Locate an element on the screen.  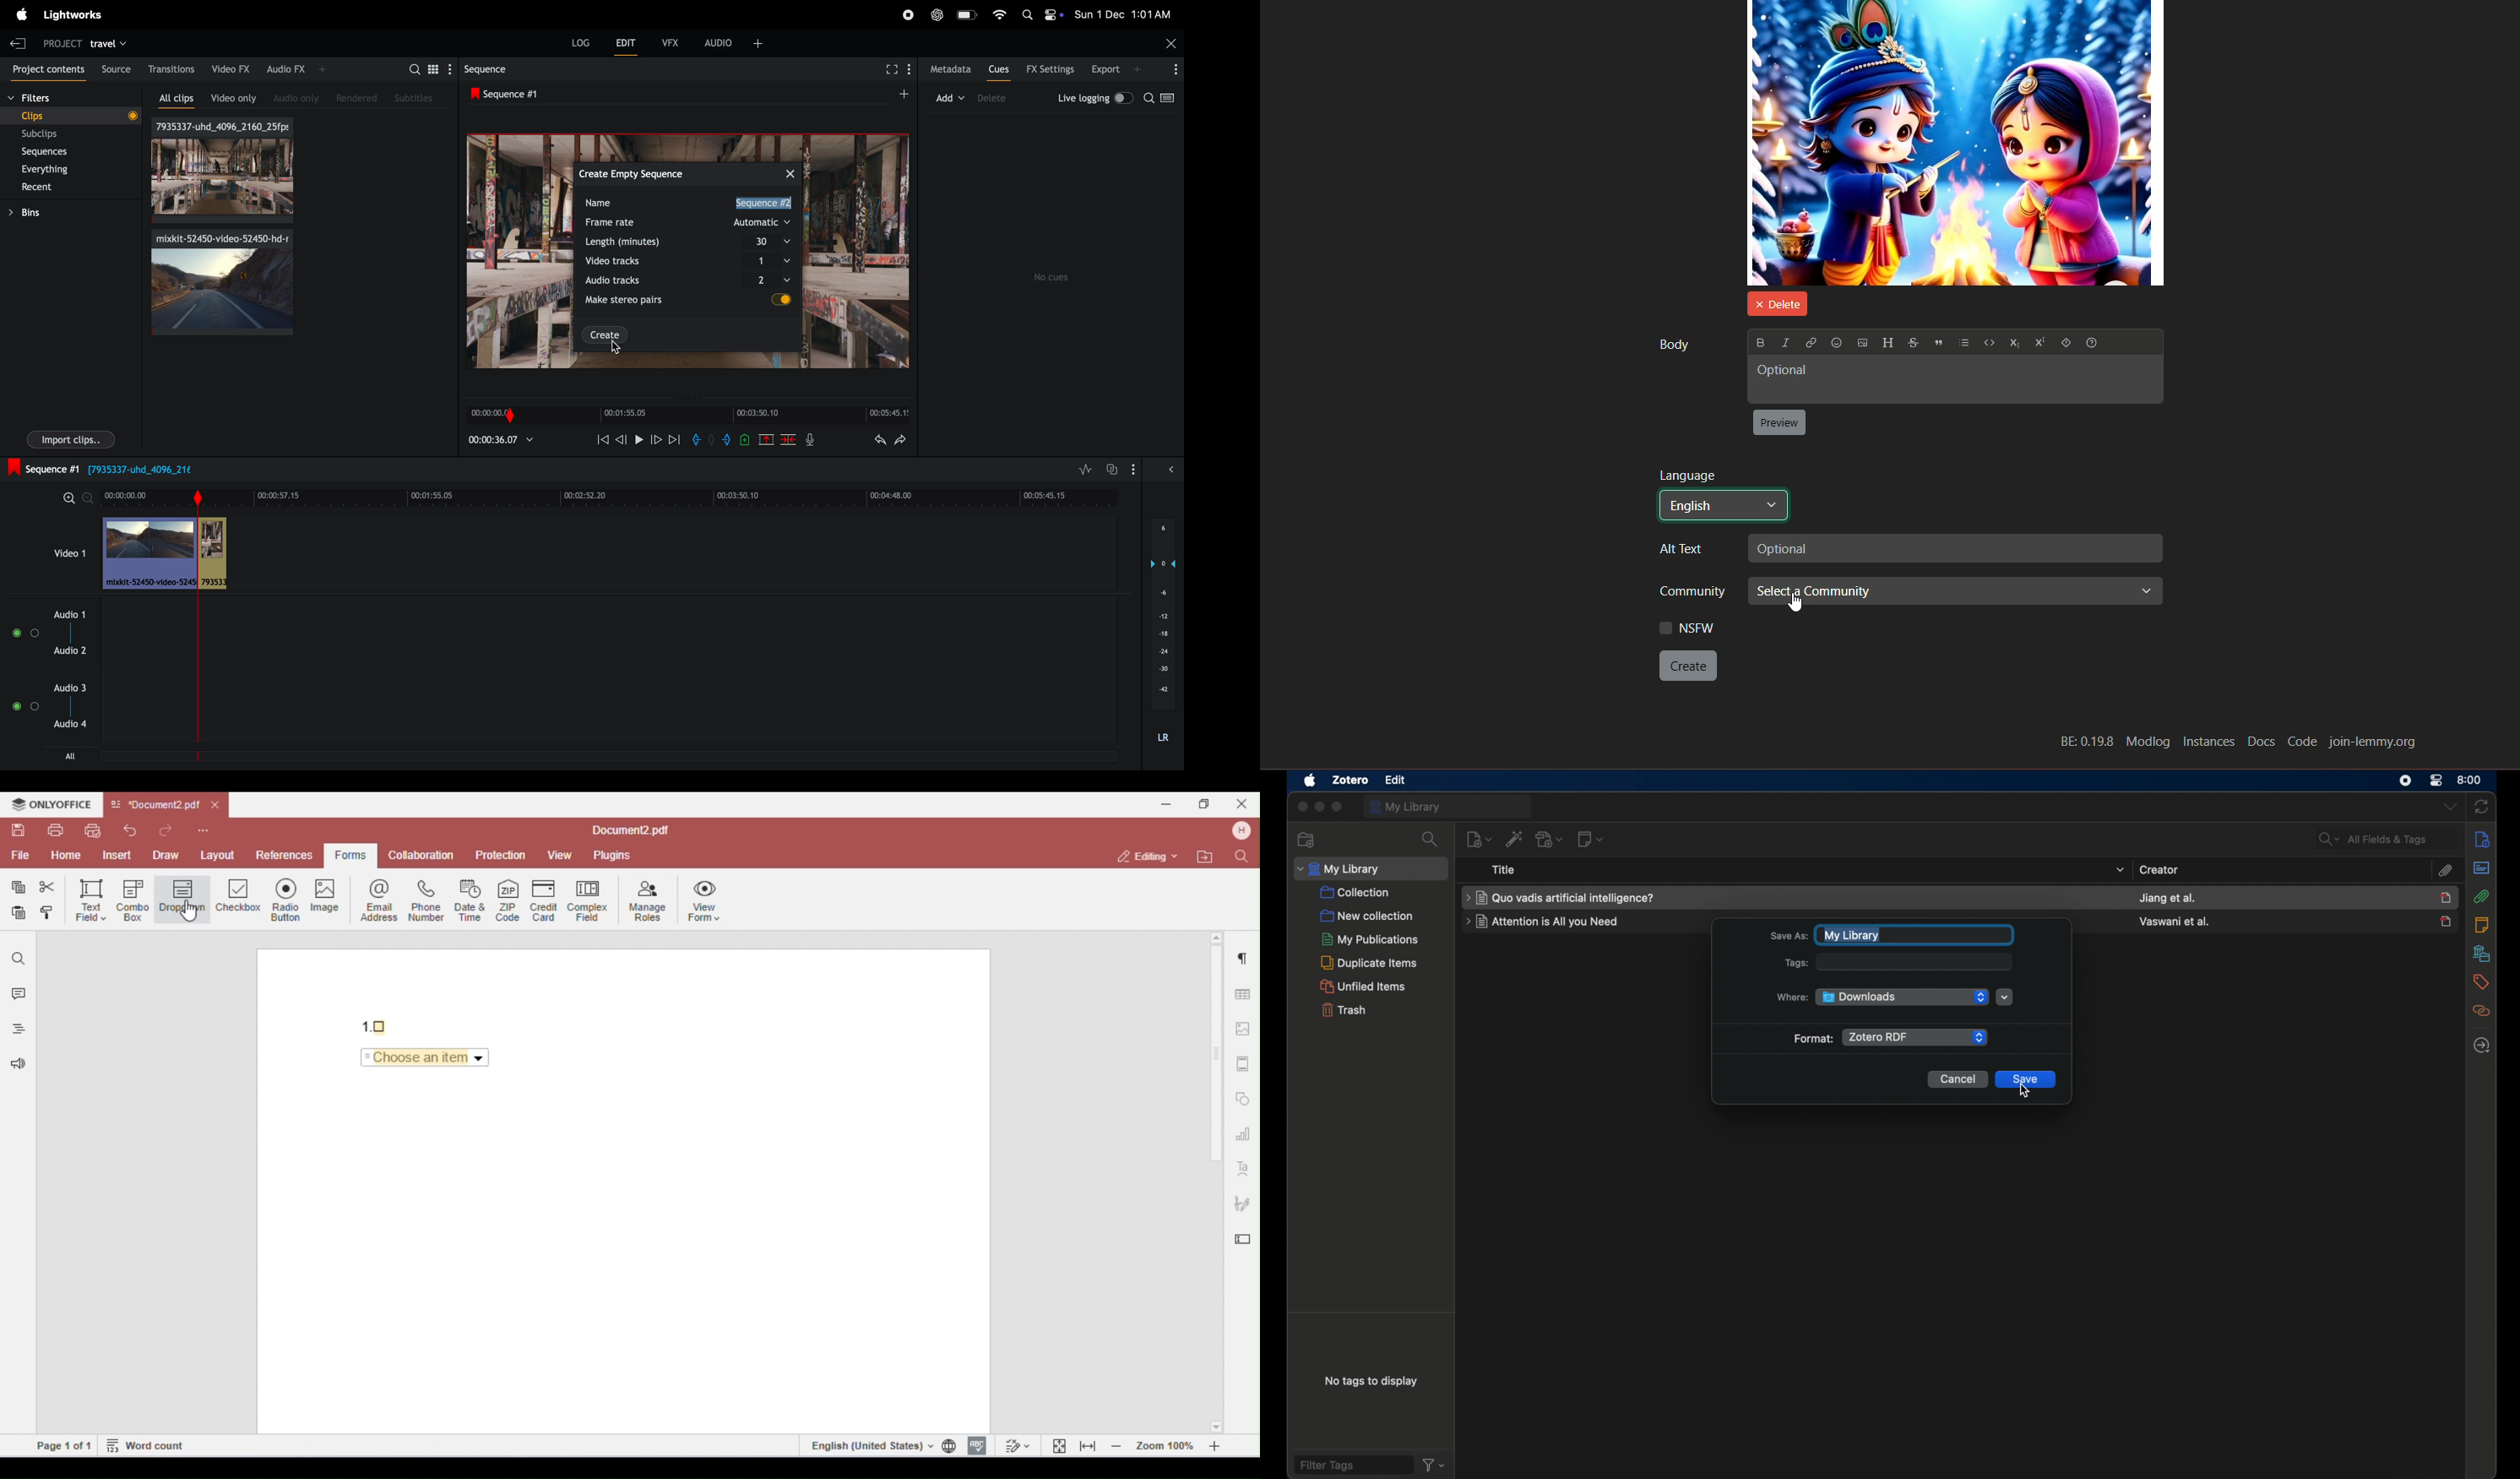
creator name is located at coordinates (2167, 898).